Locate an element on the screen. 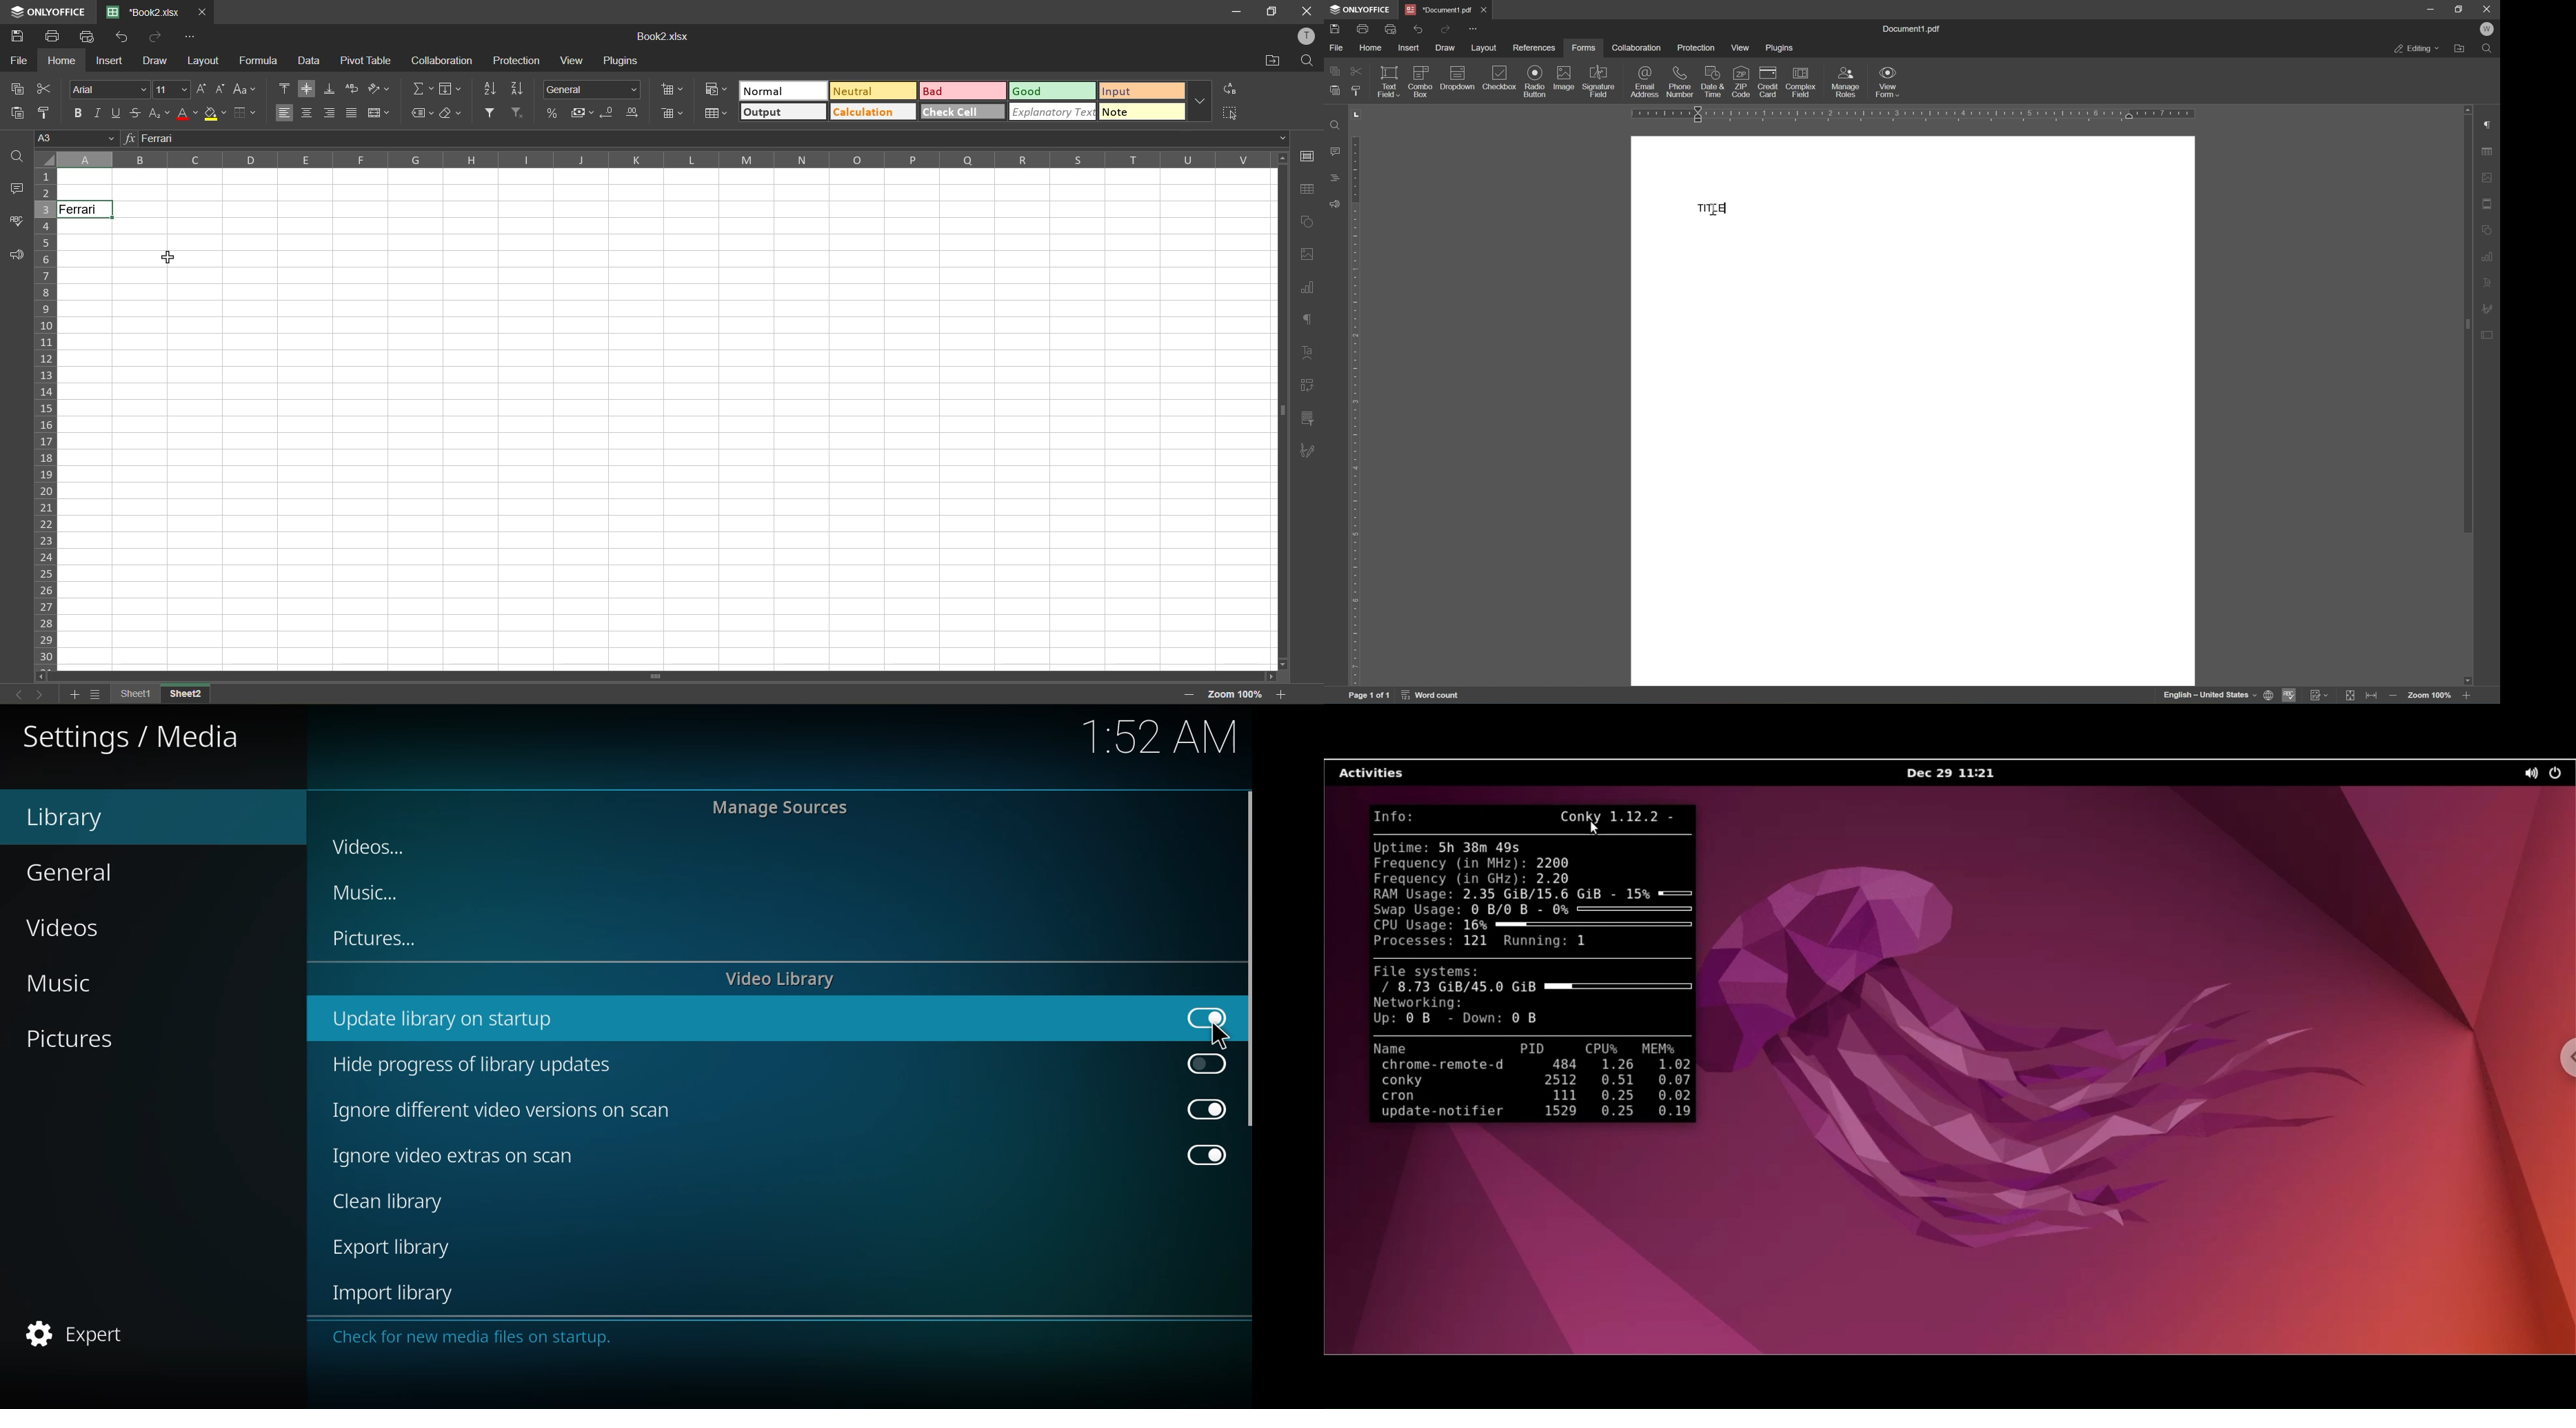 This screenshot has height=1428, width=2576. signature field is located at coordinates (1600, 81).